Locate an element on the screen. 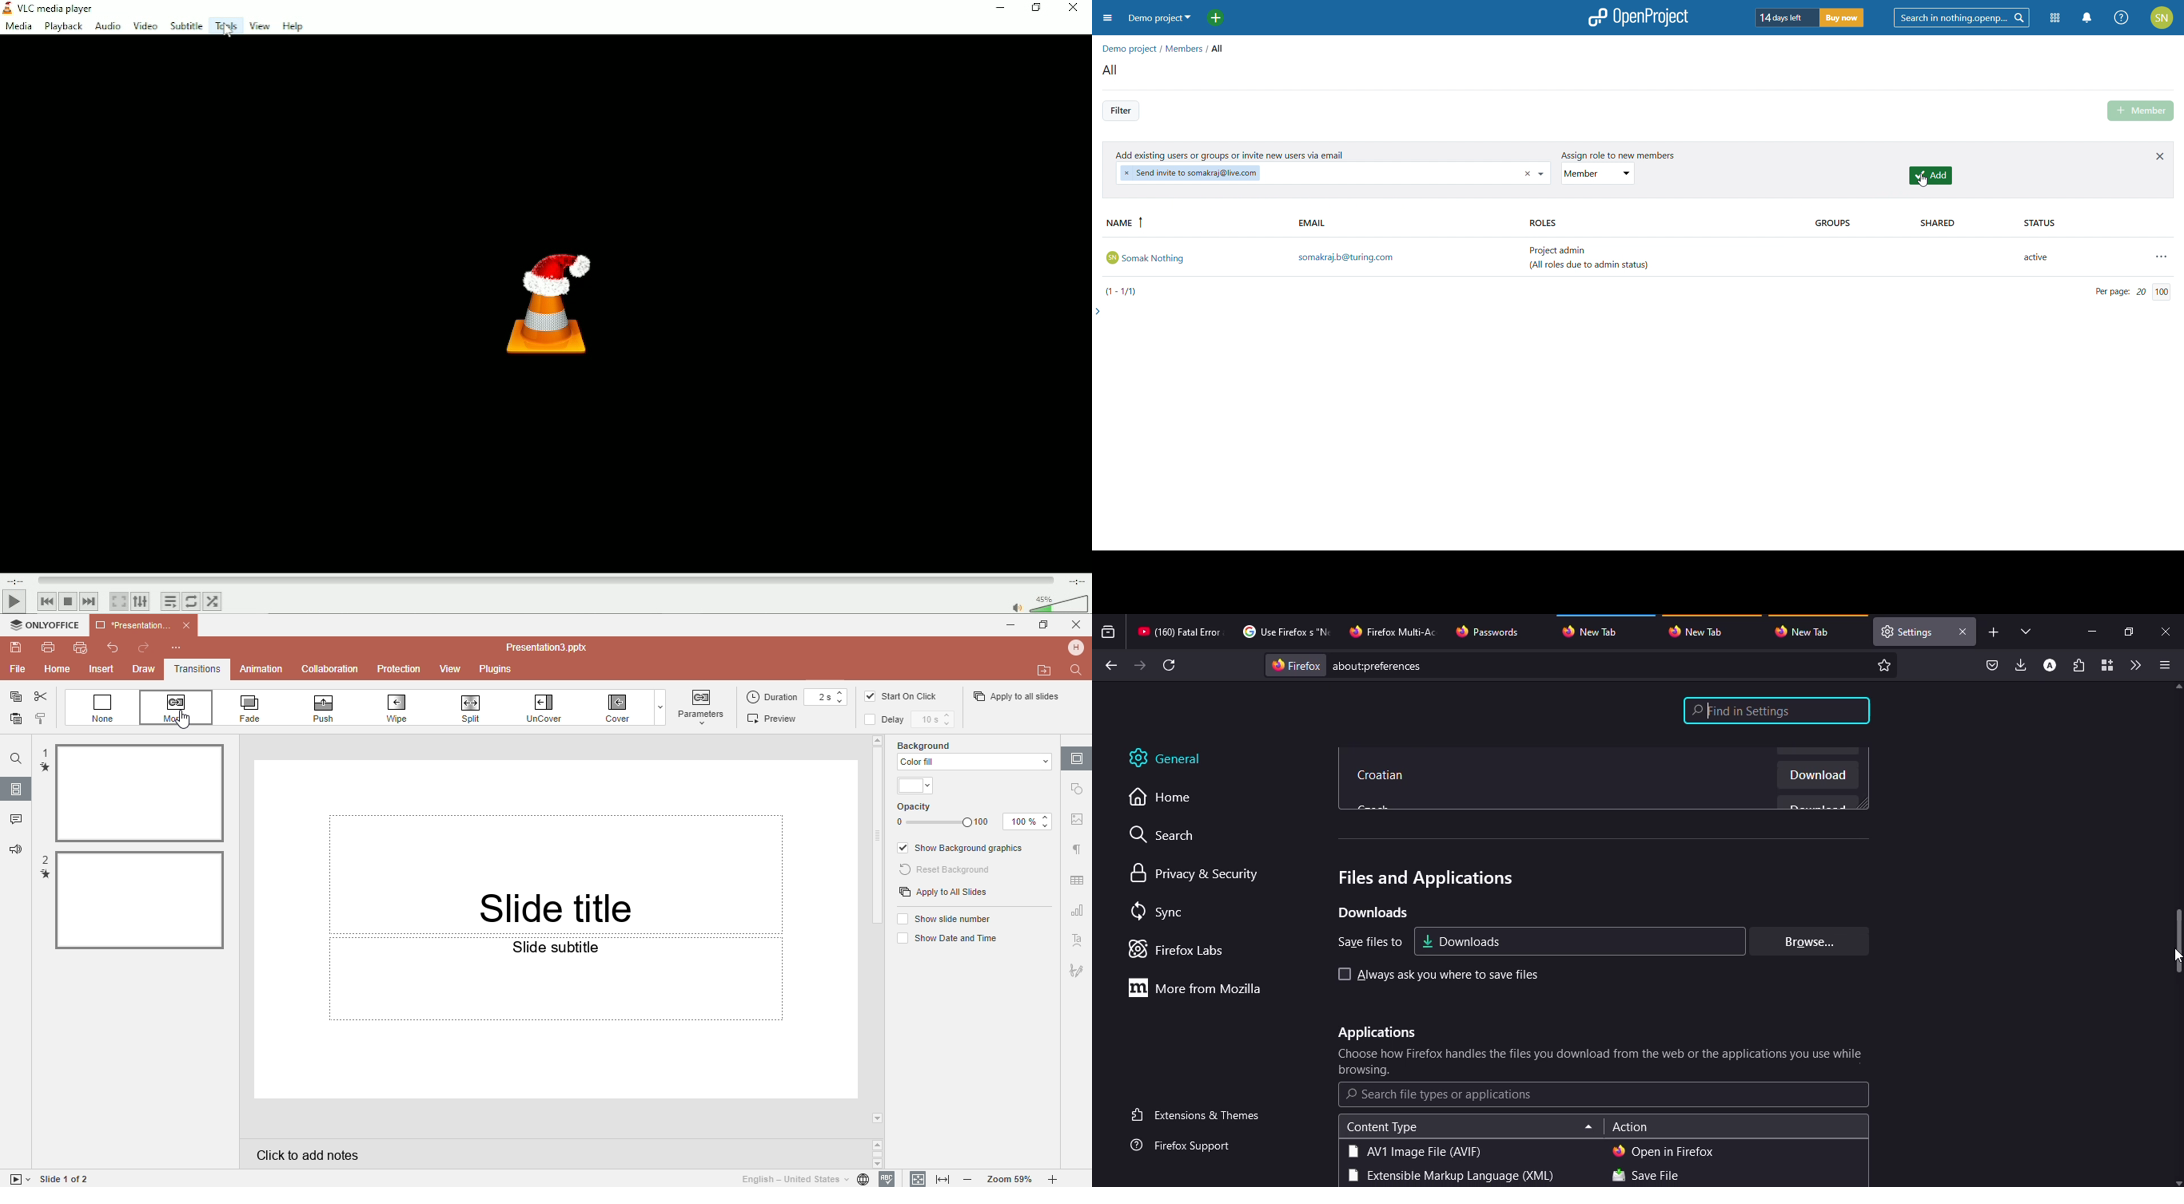  Apply to all slides is located at coordinates (1015, 696).